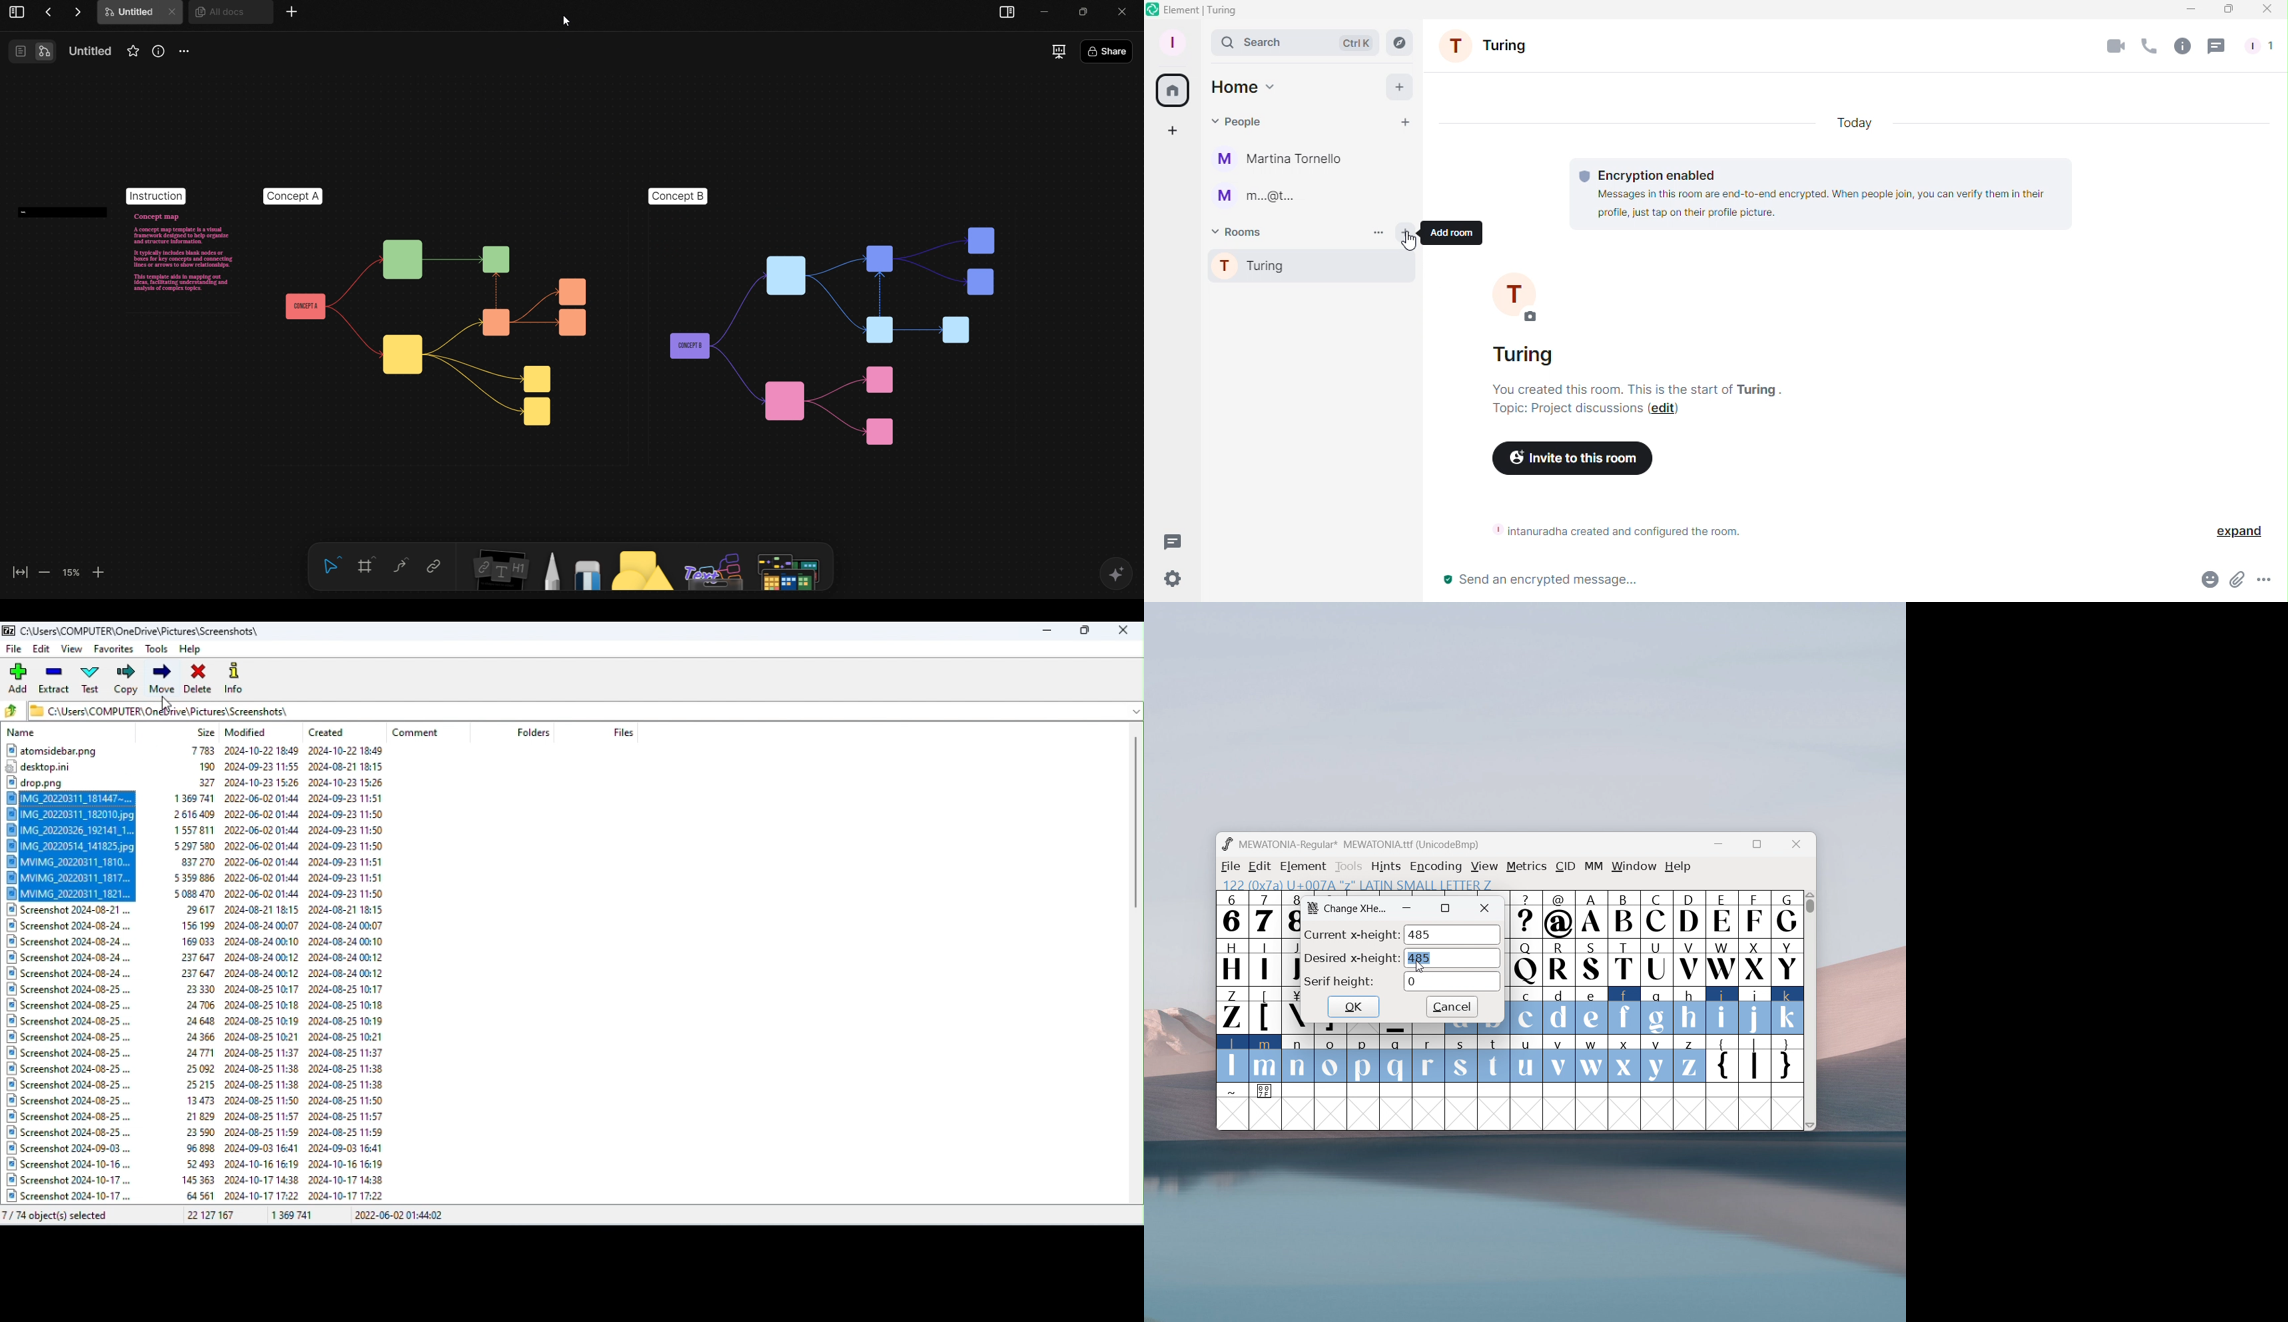 The width and height of the screenshot is (2296, 1344). I want to click on Home, so click(1170, 88).